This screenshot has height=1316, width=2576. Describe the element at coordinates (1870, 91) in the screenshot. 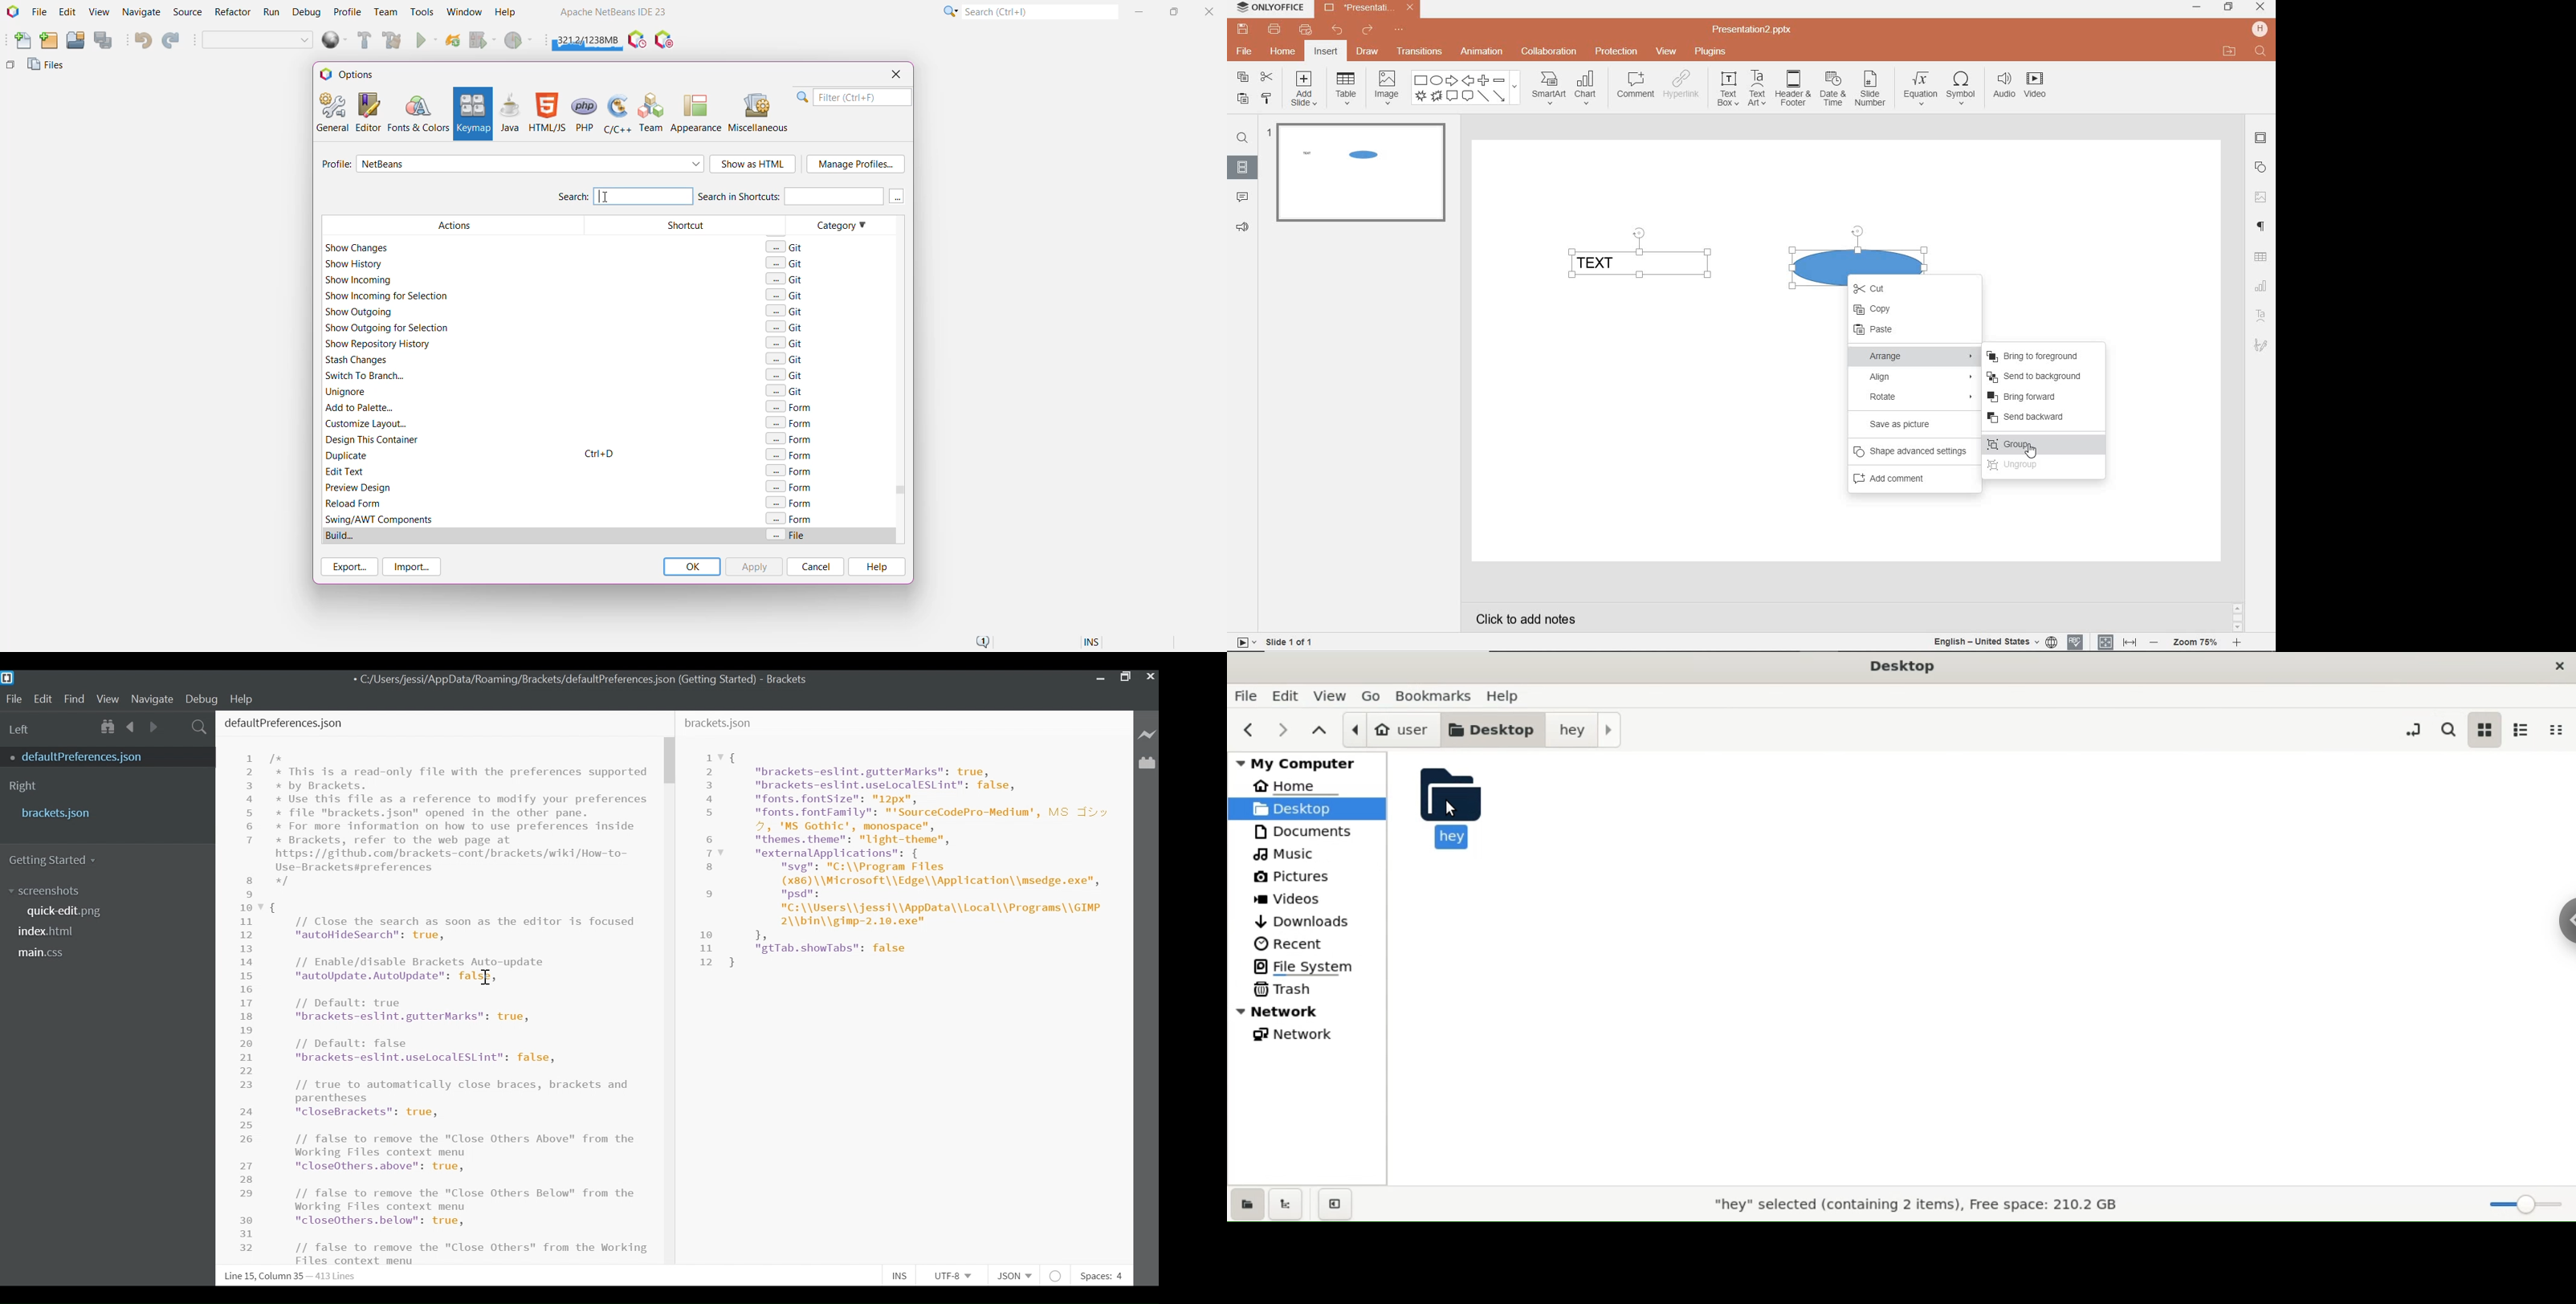

I see `slide number` at that location.